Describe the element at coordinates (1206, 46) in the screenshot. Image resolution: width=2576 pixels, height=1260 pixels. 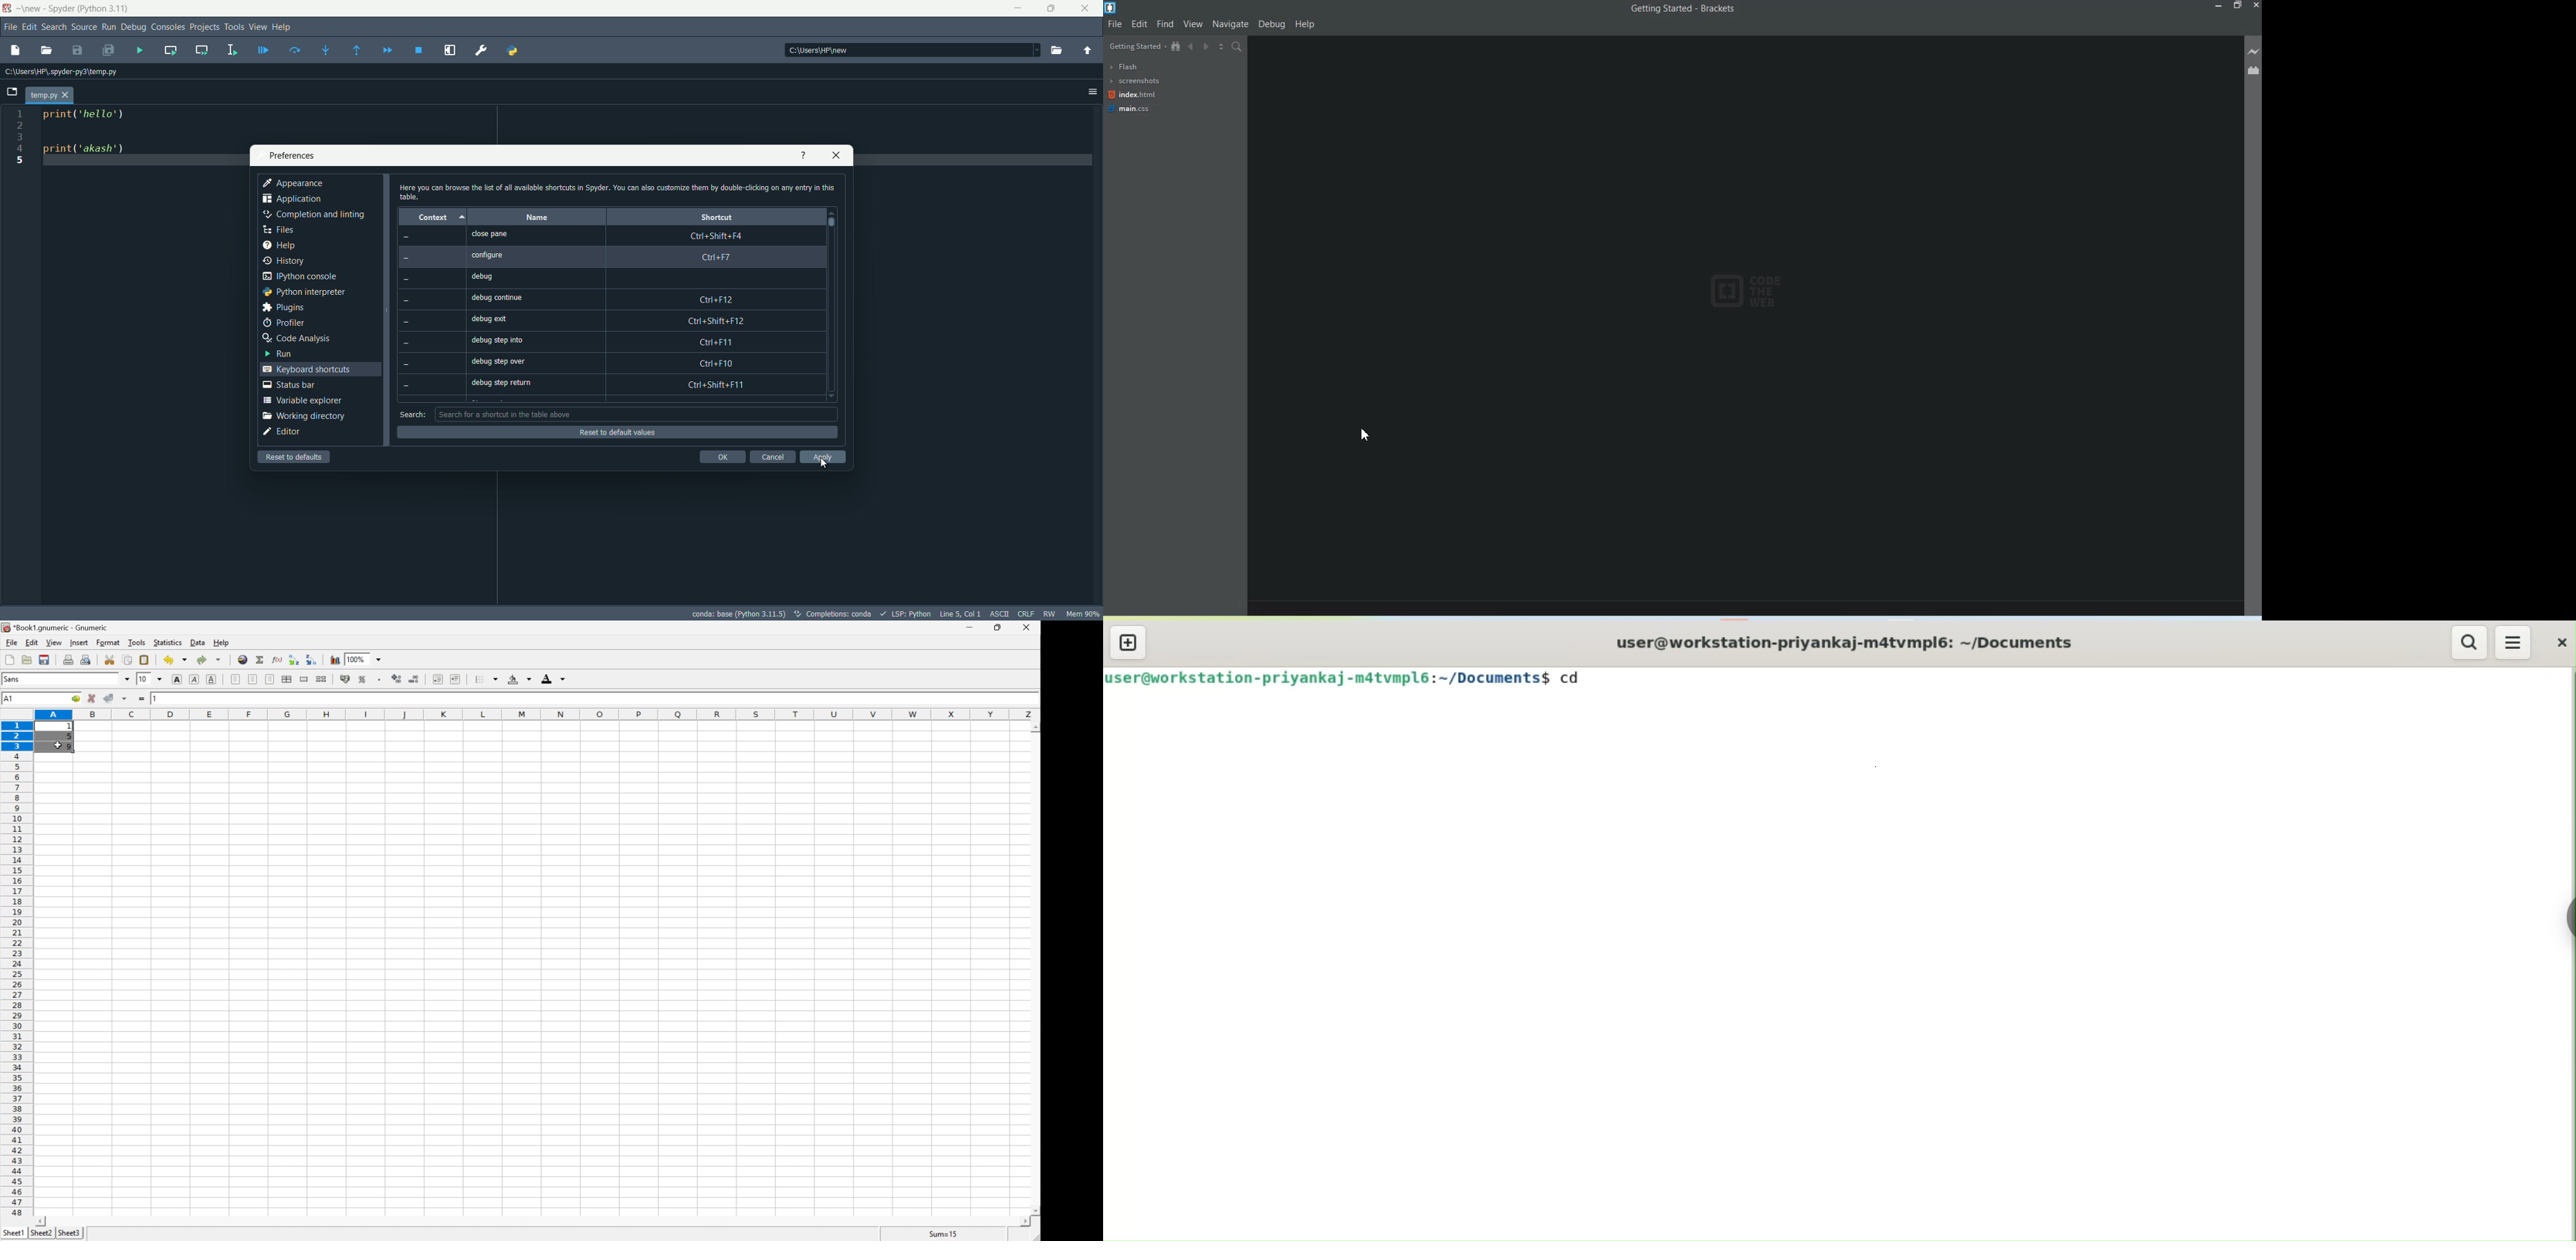
I see `Navigate Forward ` at that location.